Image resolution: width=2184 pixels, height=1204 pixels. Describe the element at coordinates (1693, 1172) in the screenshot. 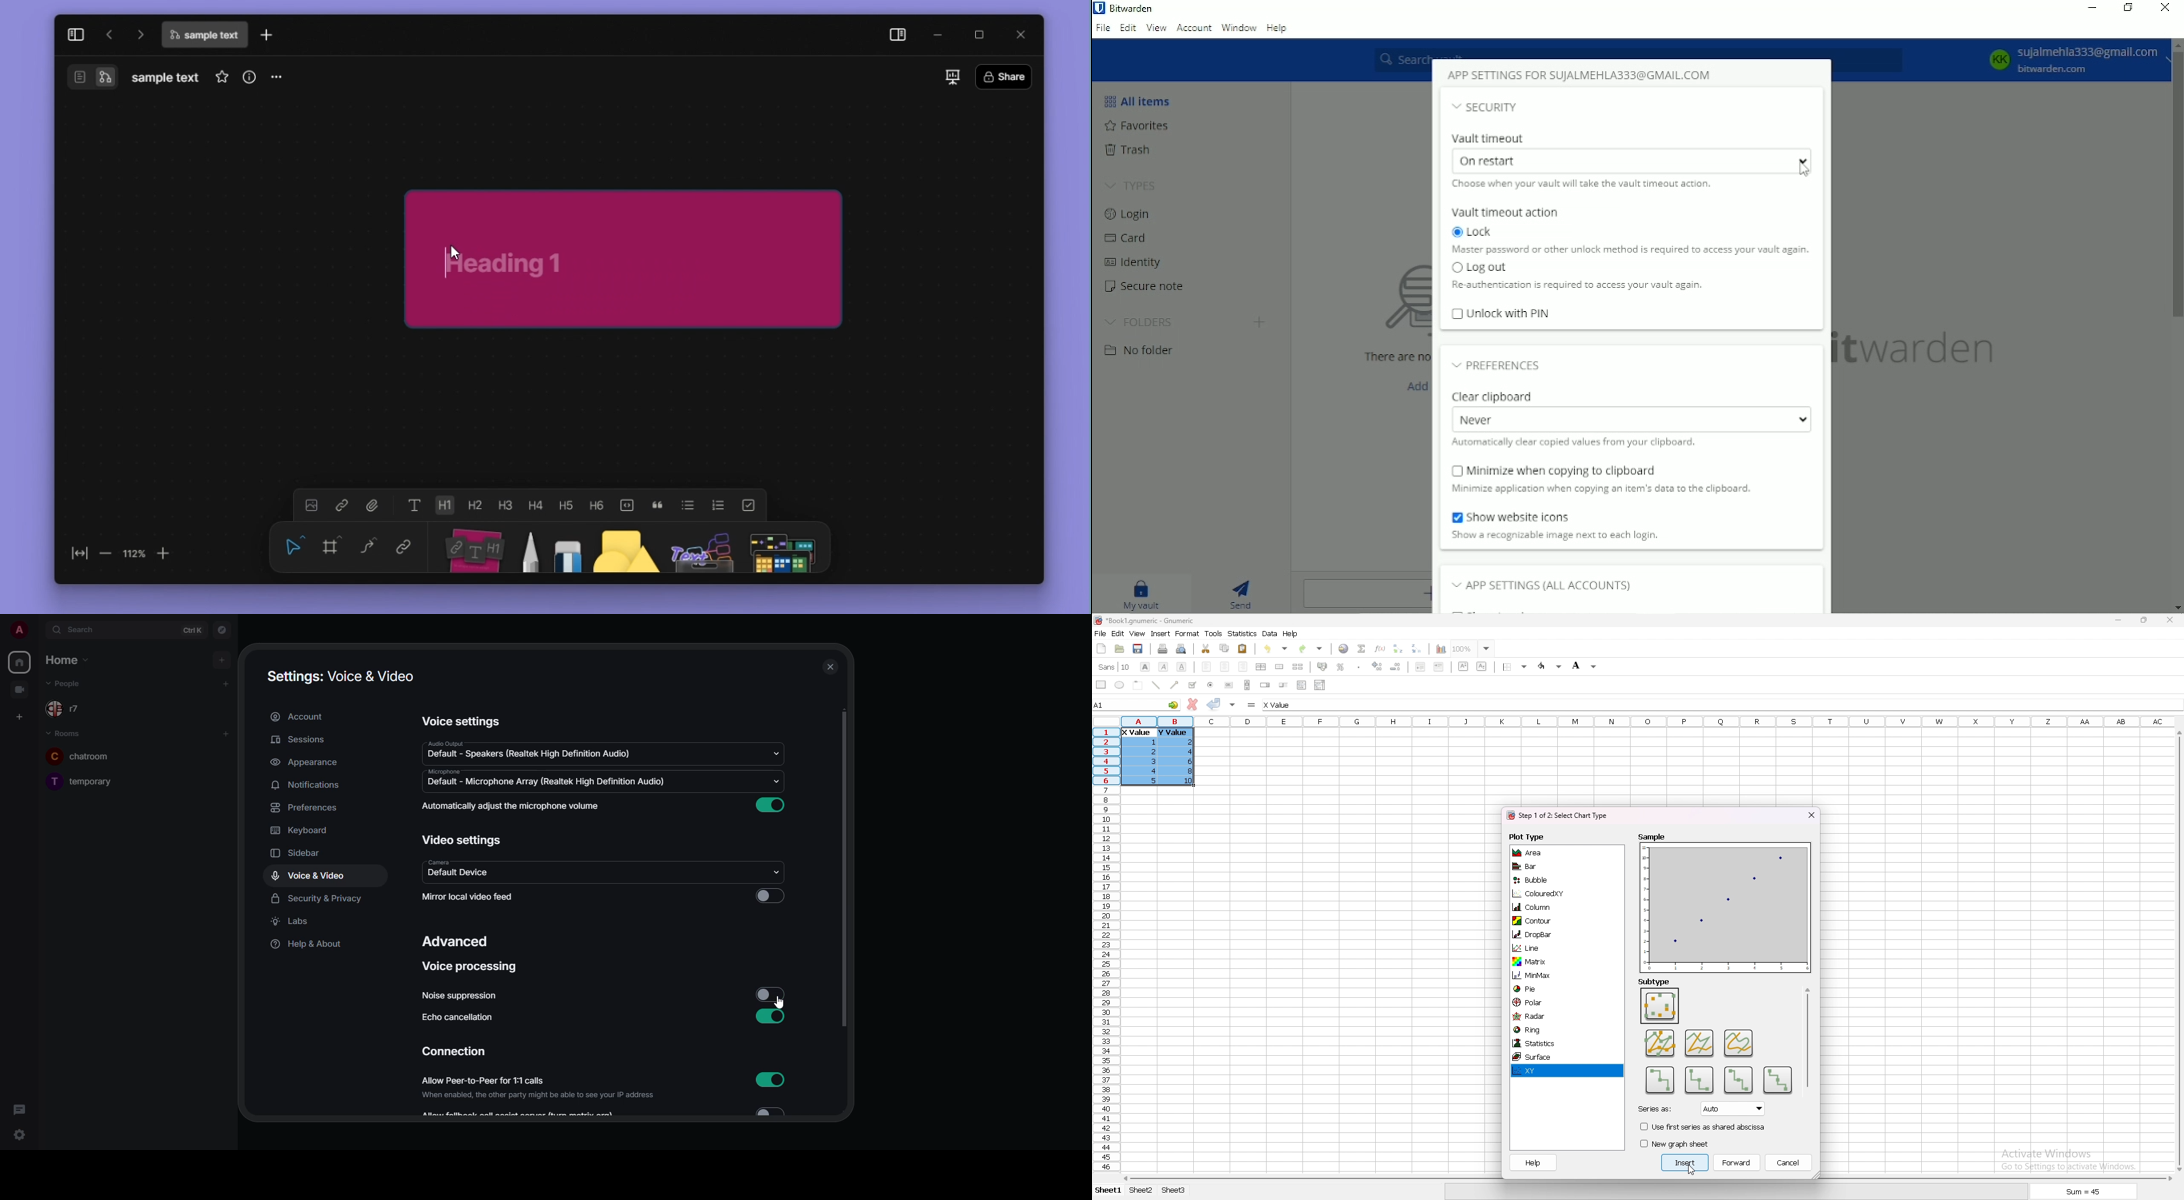

I see `cursor` at that location.